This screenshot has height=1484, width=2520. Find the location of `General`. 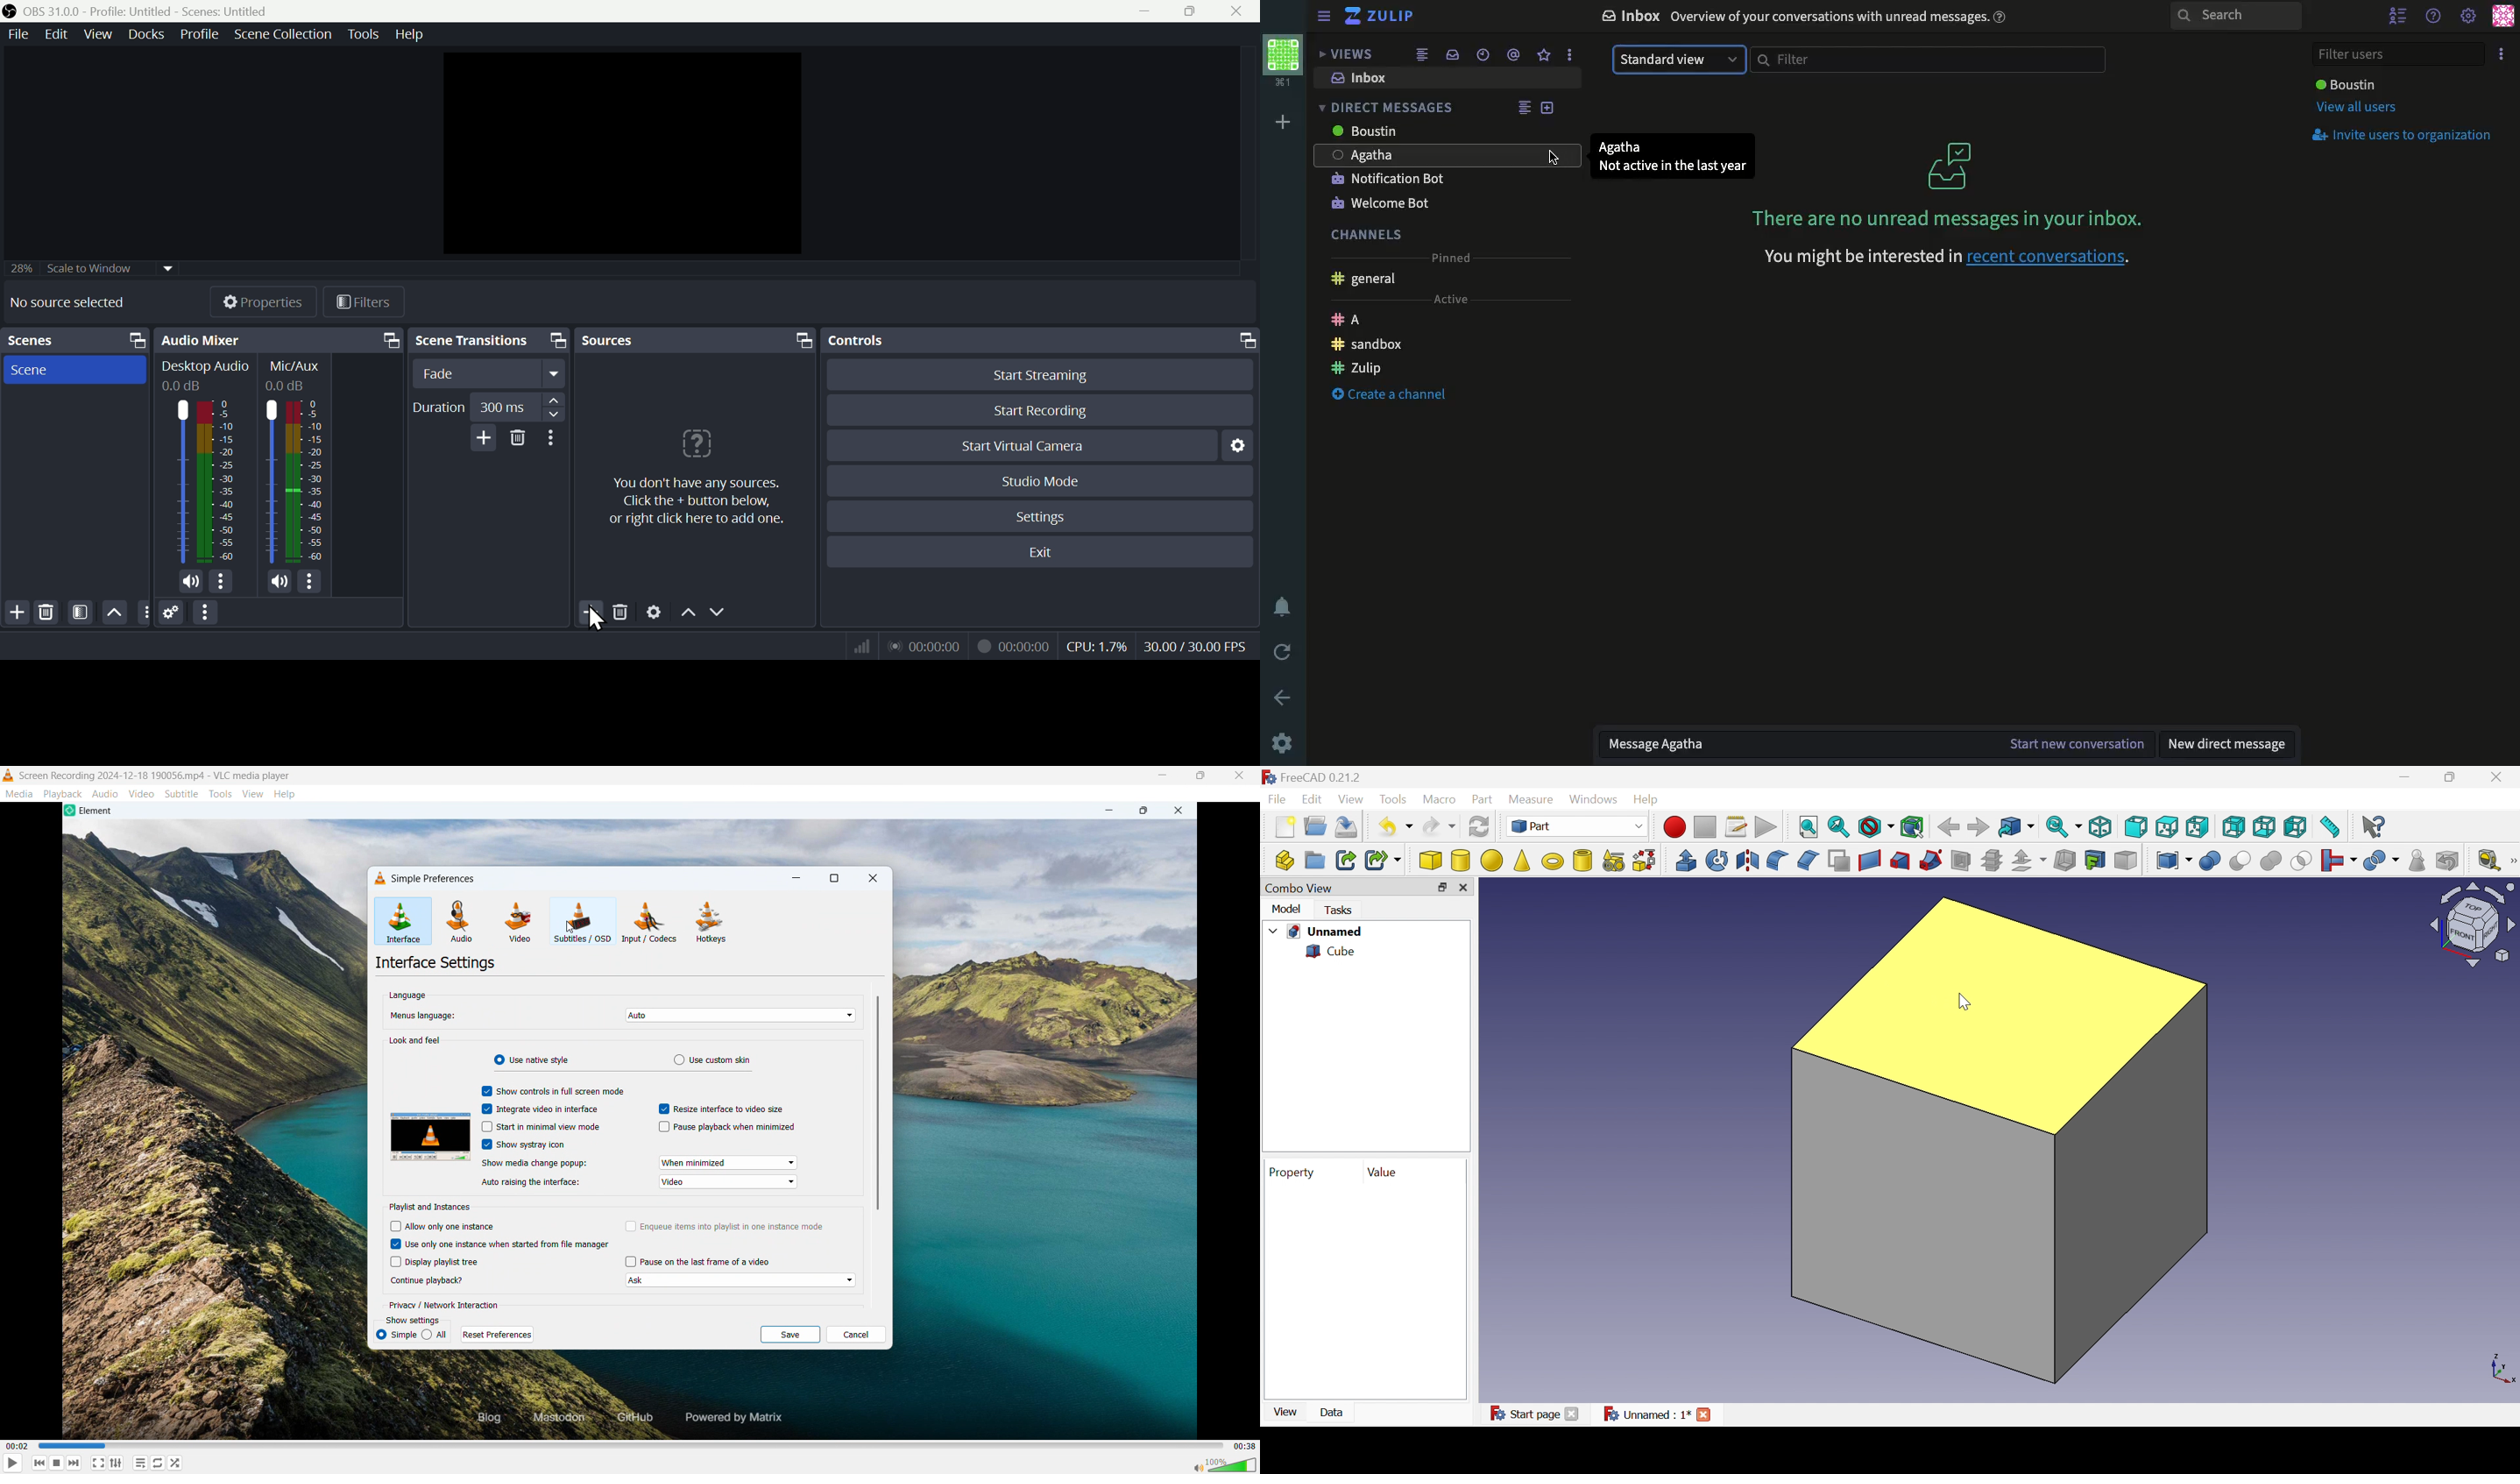

General is located at coordinates (1367, 280).